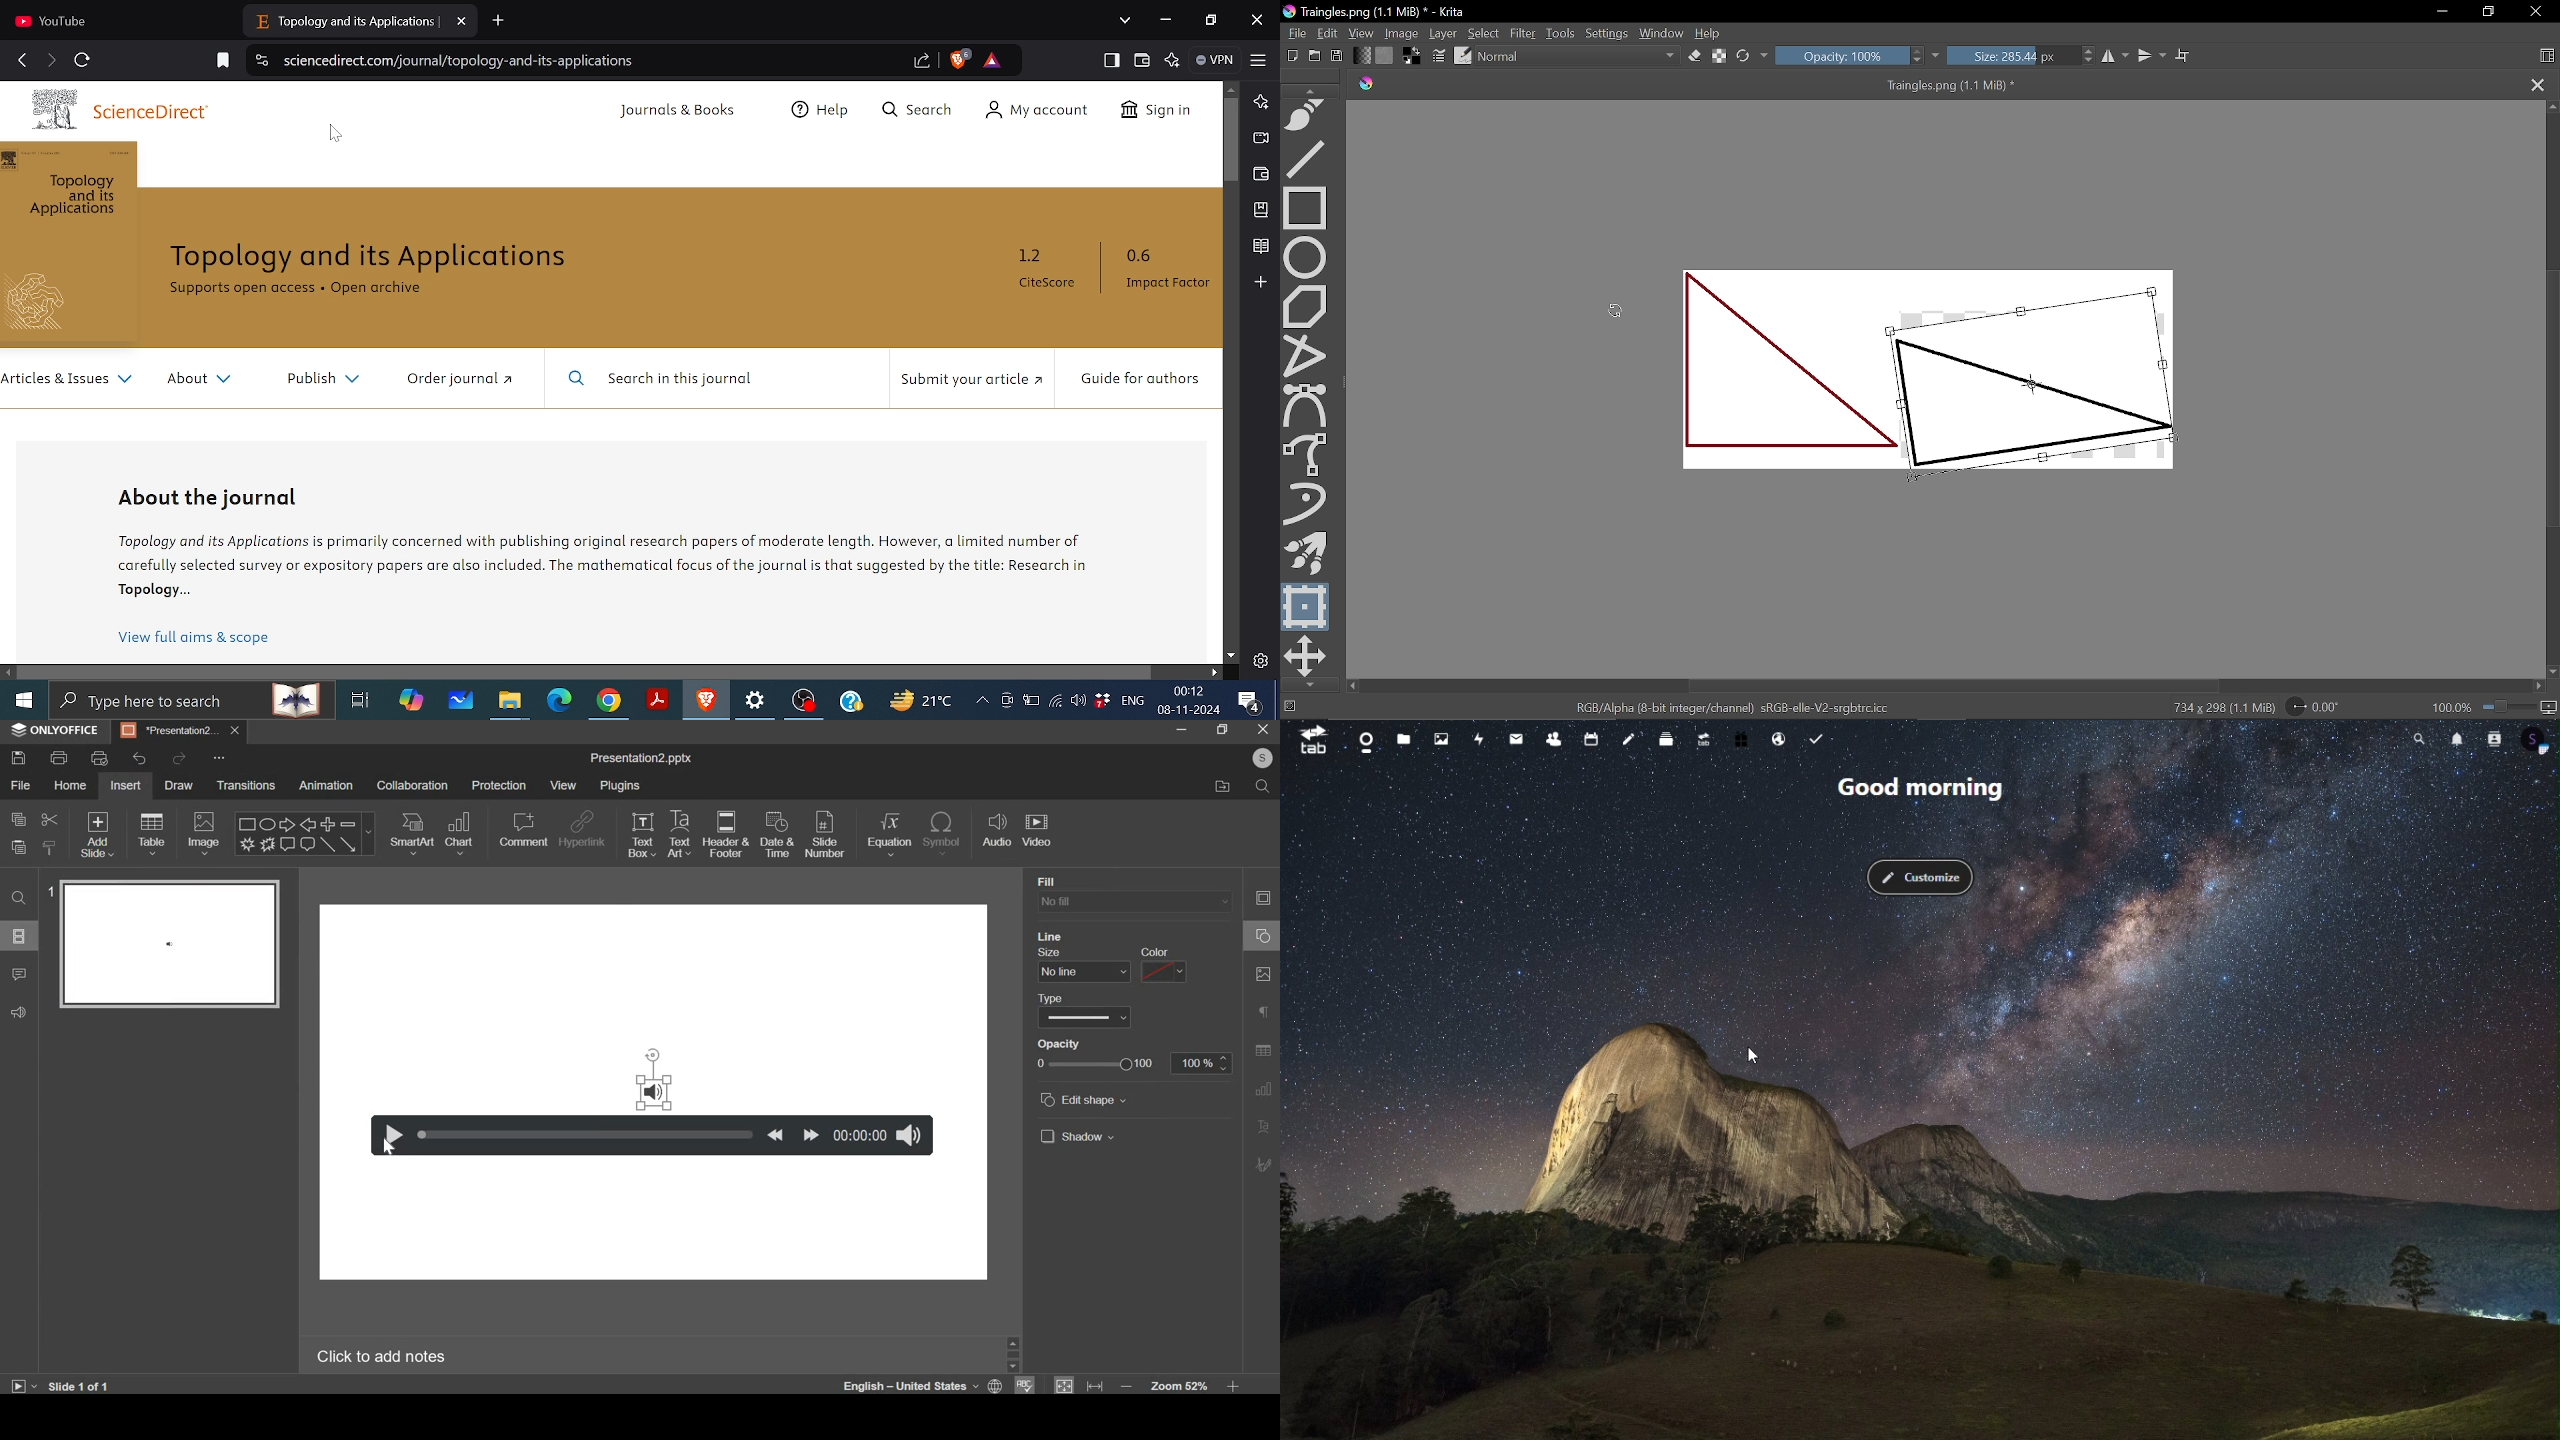 This screenshot has height=1456, width=2576. Describe the element at coordinates (655, 1092) in the screenshot. I see `audio` at that location.